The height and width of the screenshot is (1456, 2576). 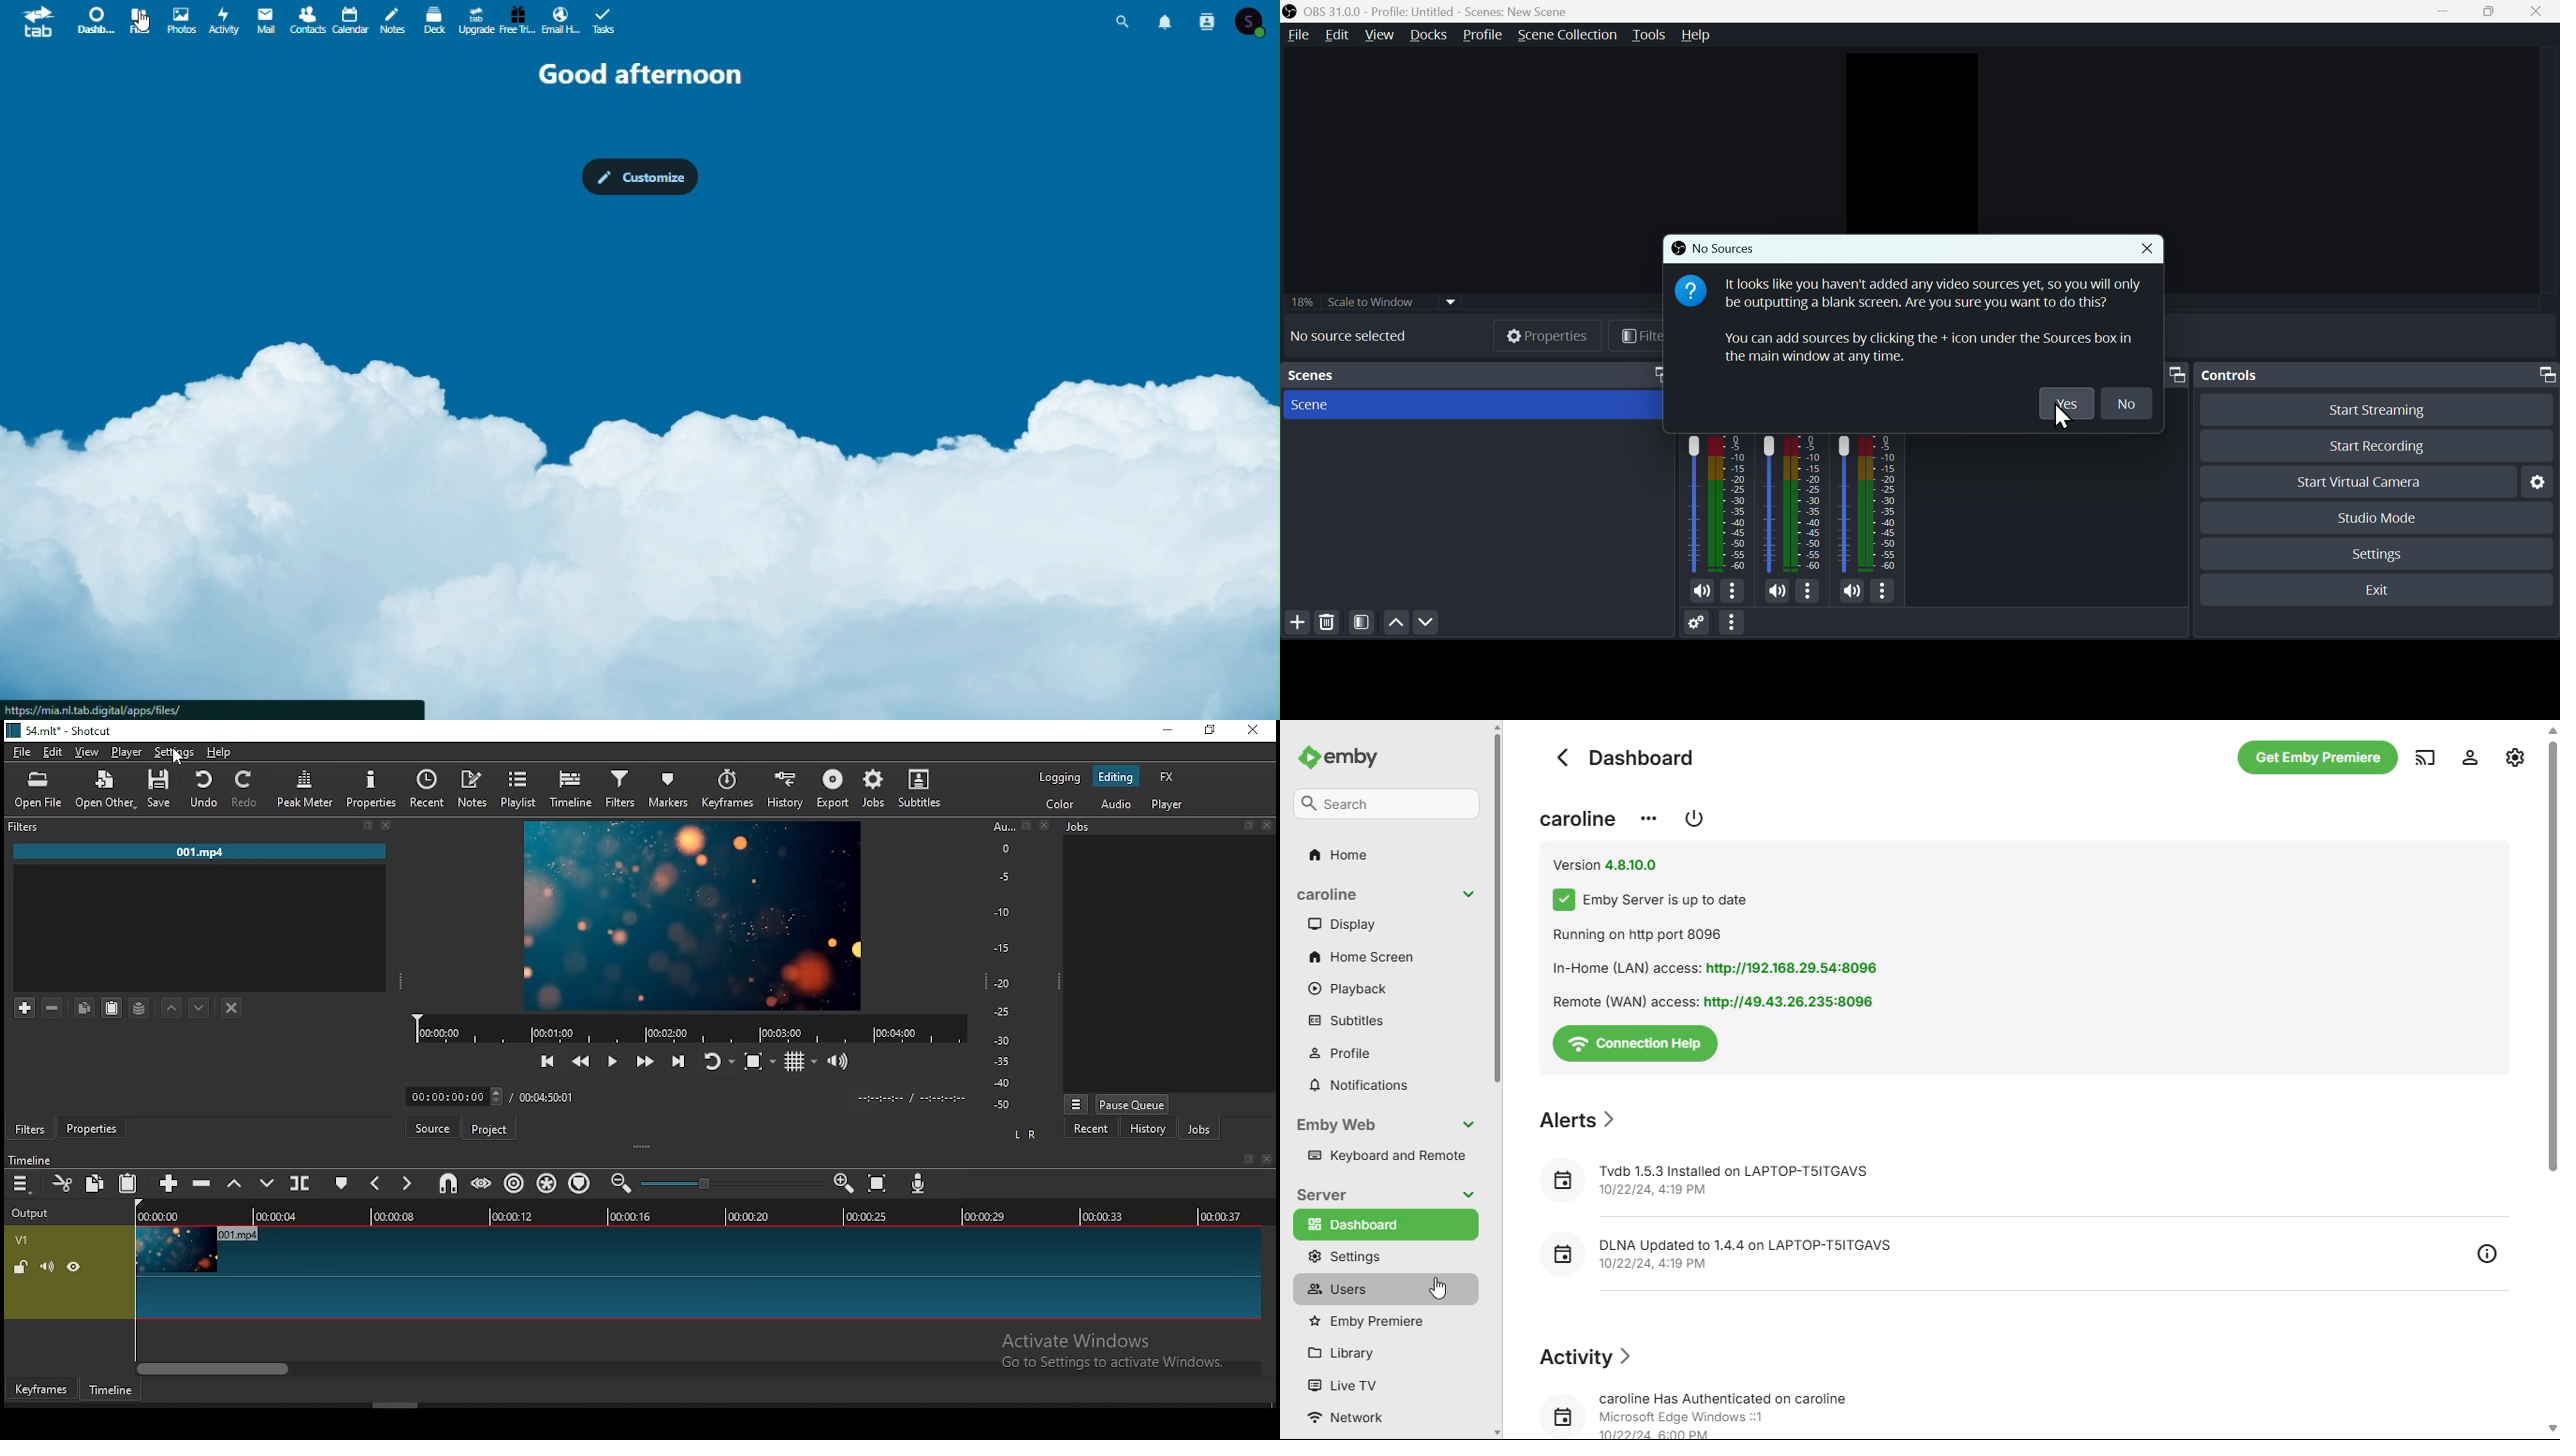 What do you see at coordinates (1246, 1160) in the screenshot?
I see `restore` at bounding box center [1246, 1160].